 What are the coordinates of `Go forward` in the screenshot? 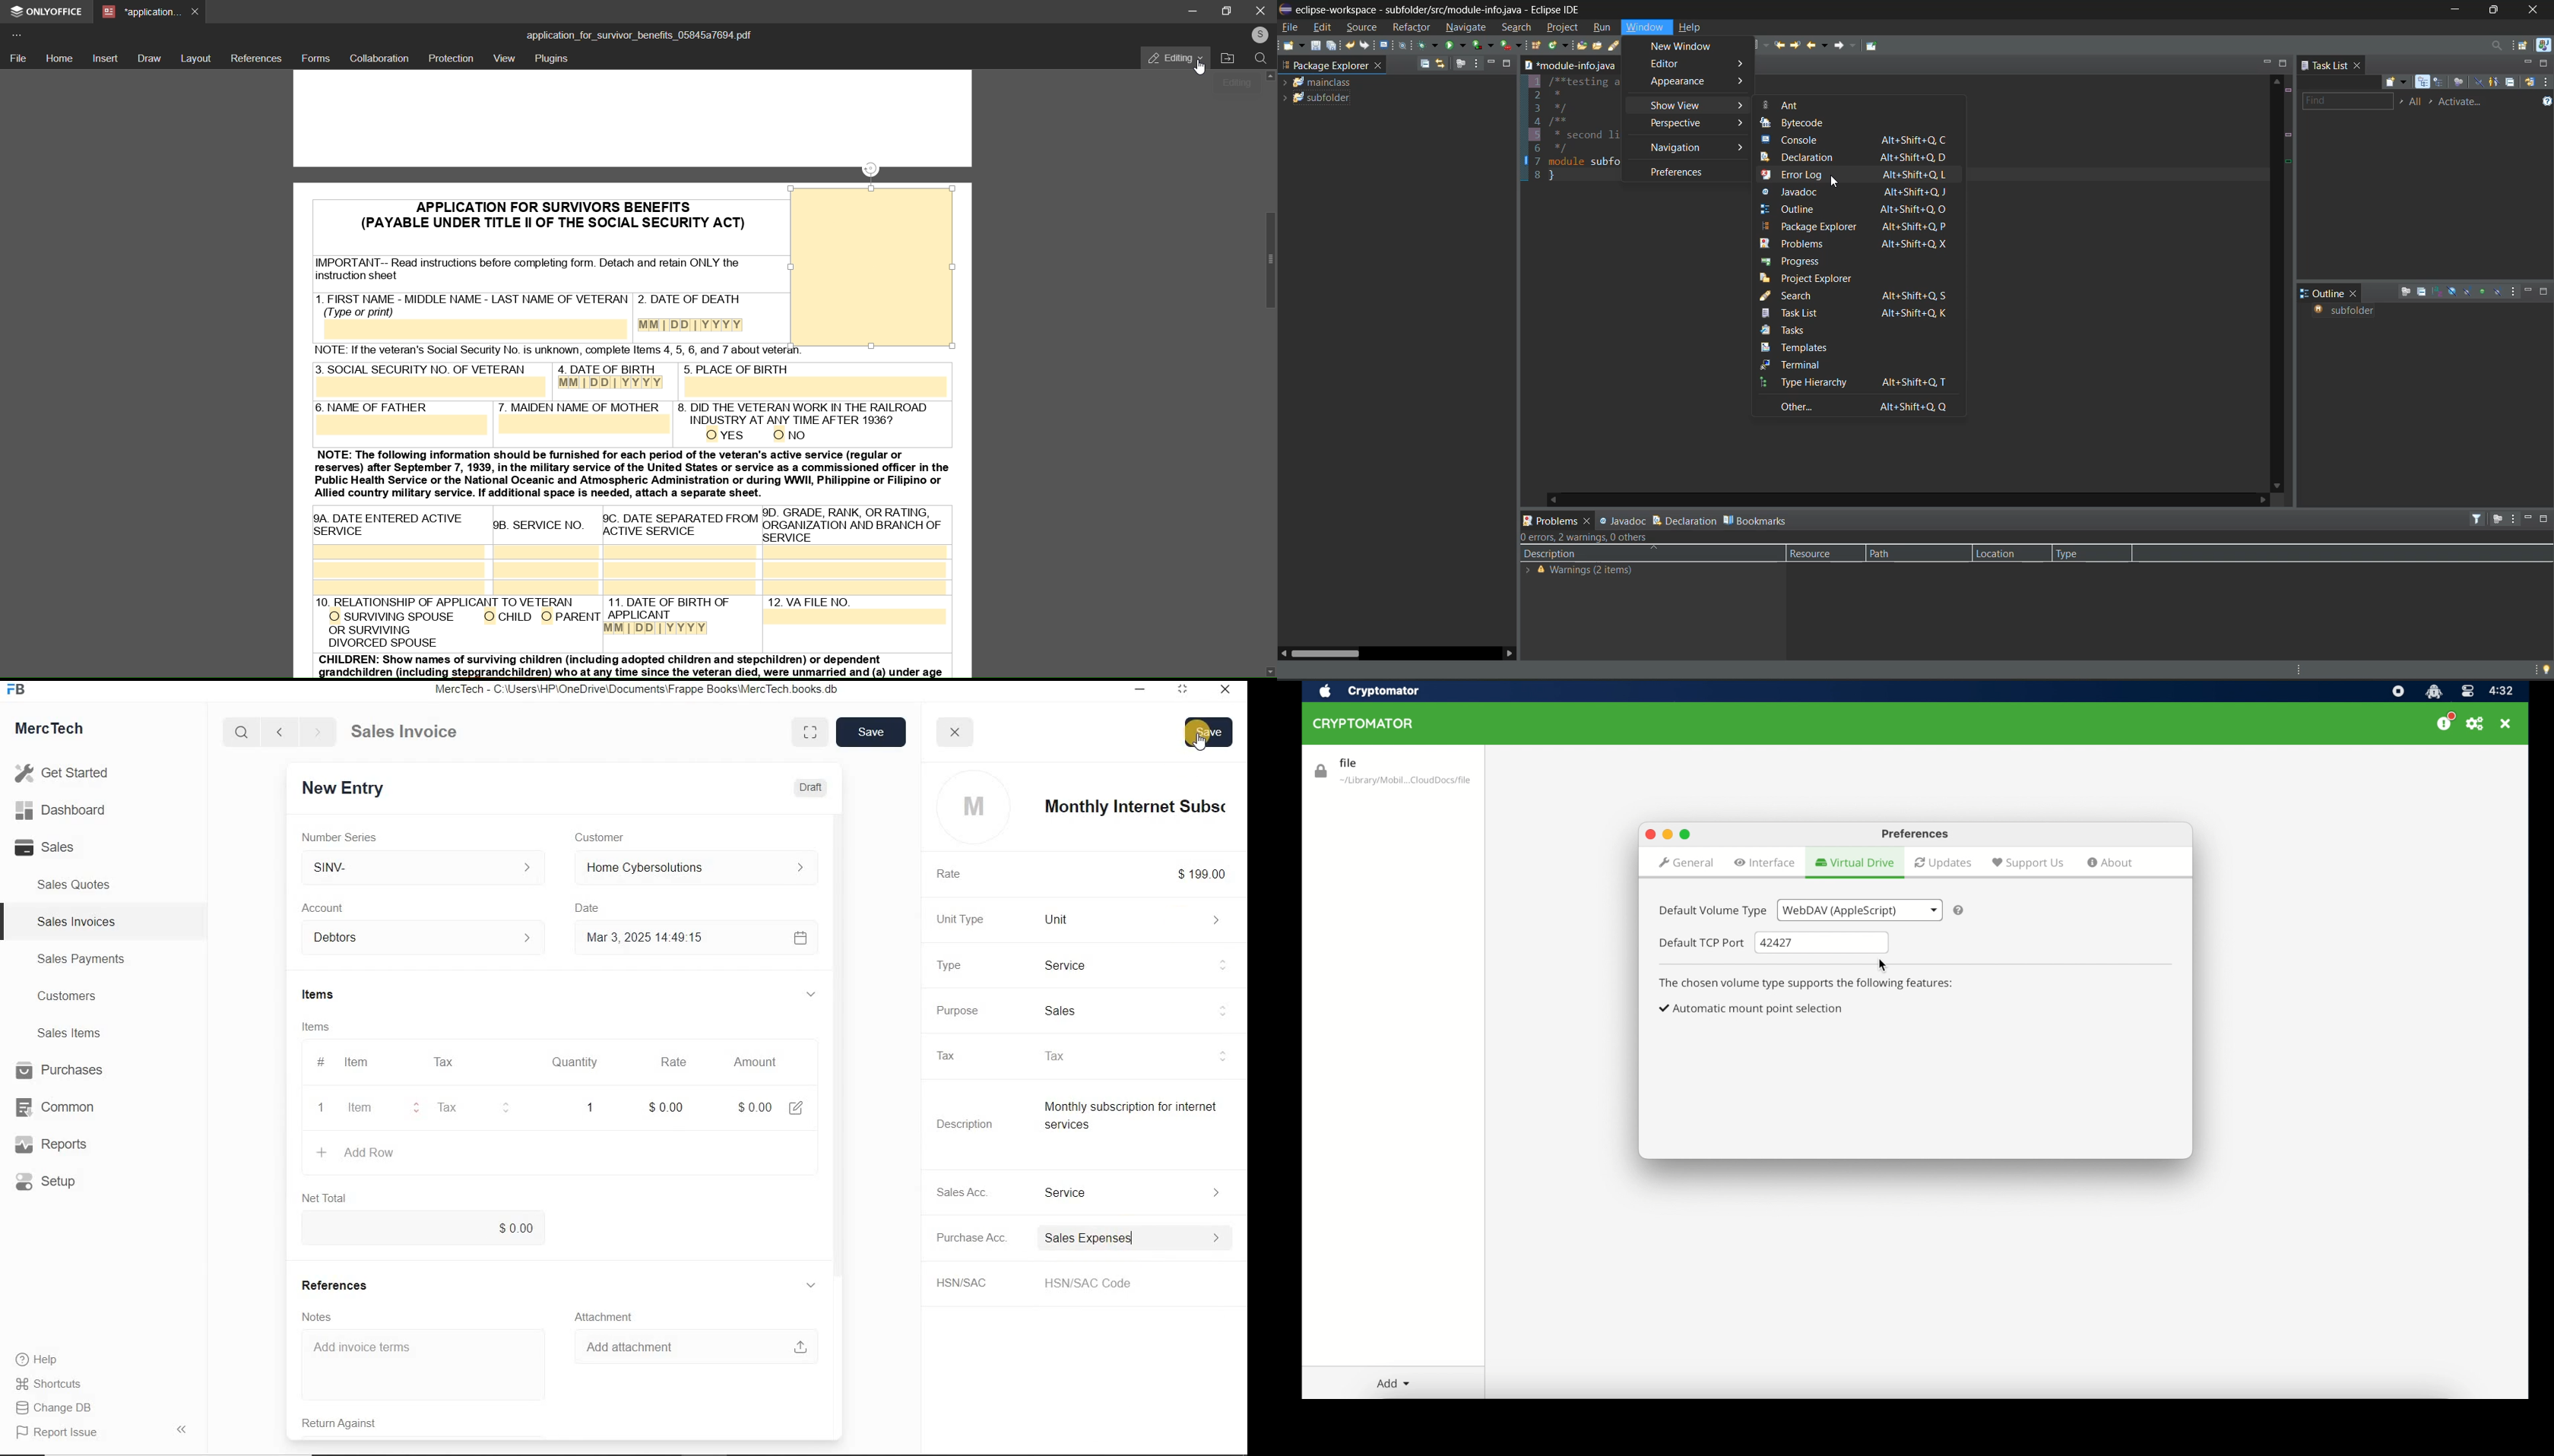 It's located at (317, 732).